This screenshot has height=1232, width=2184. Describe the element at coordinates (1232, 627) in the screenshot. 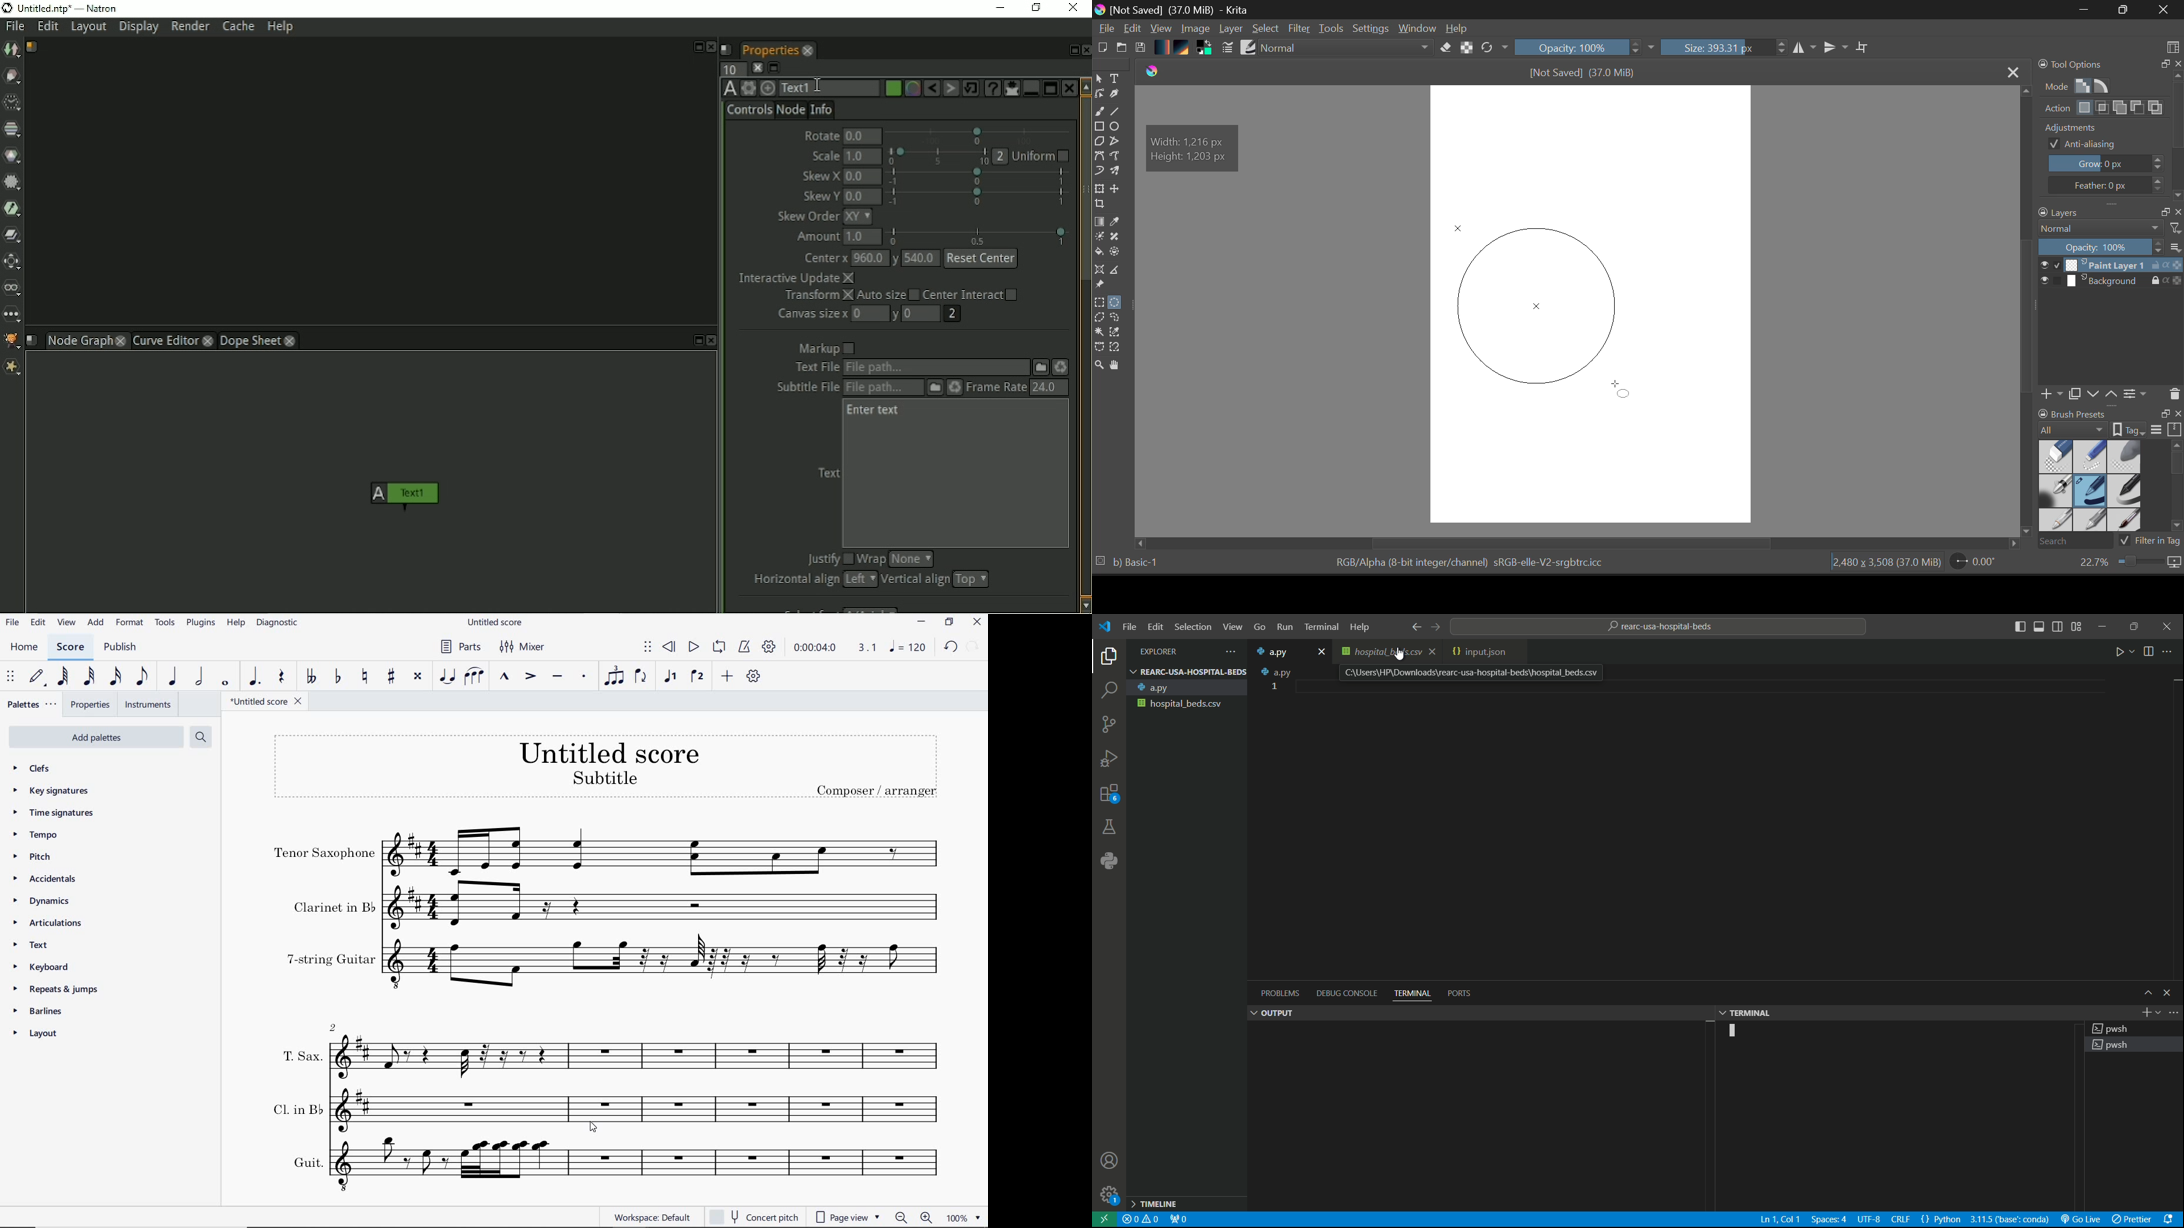

I see `view menu` at that location.